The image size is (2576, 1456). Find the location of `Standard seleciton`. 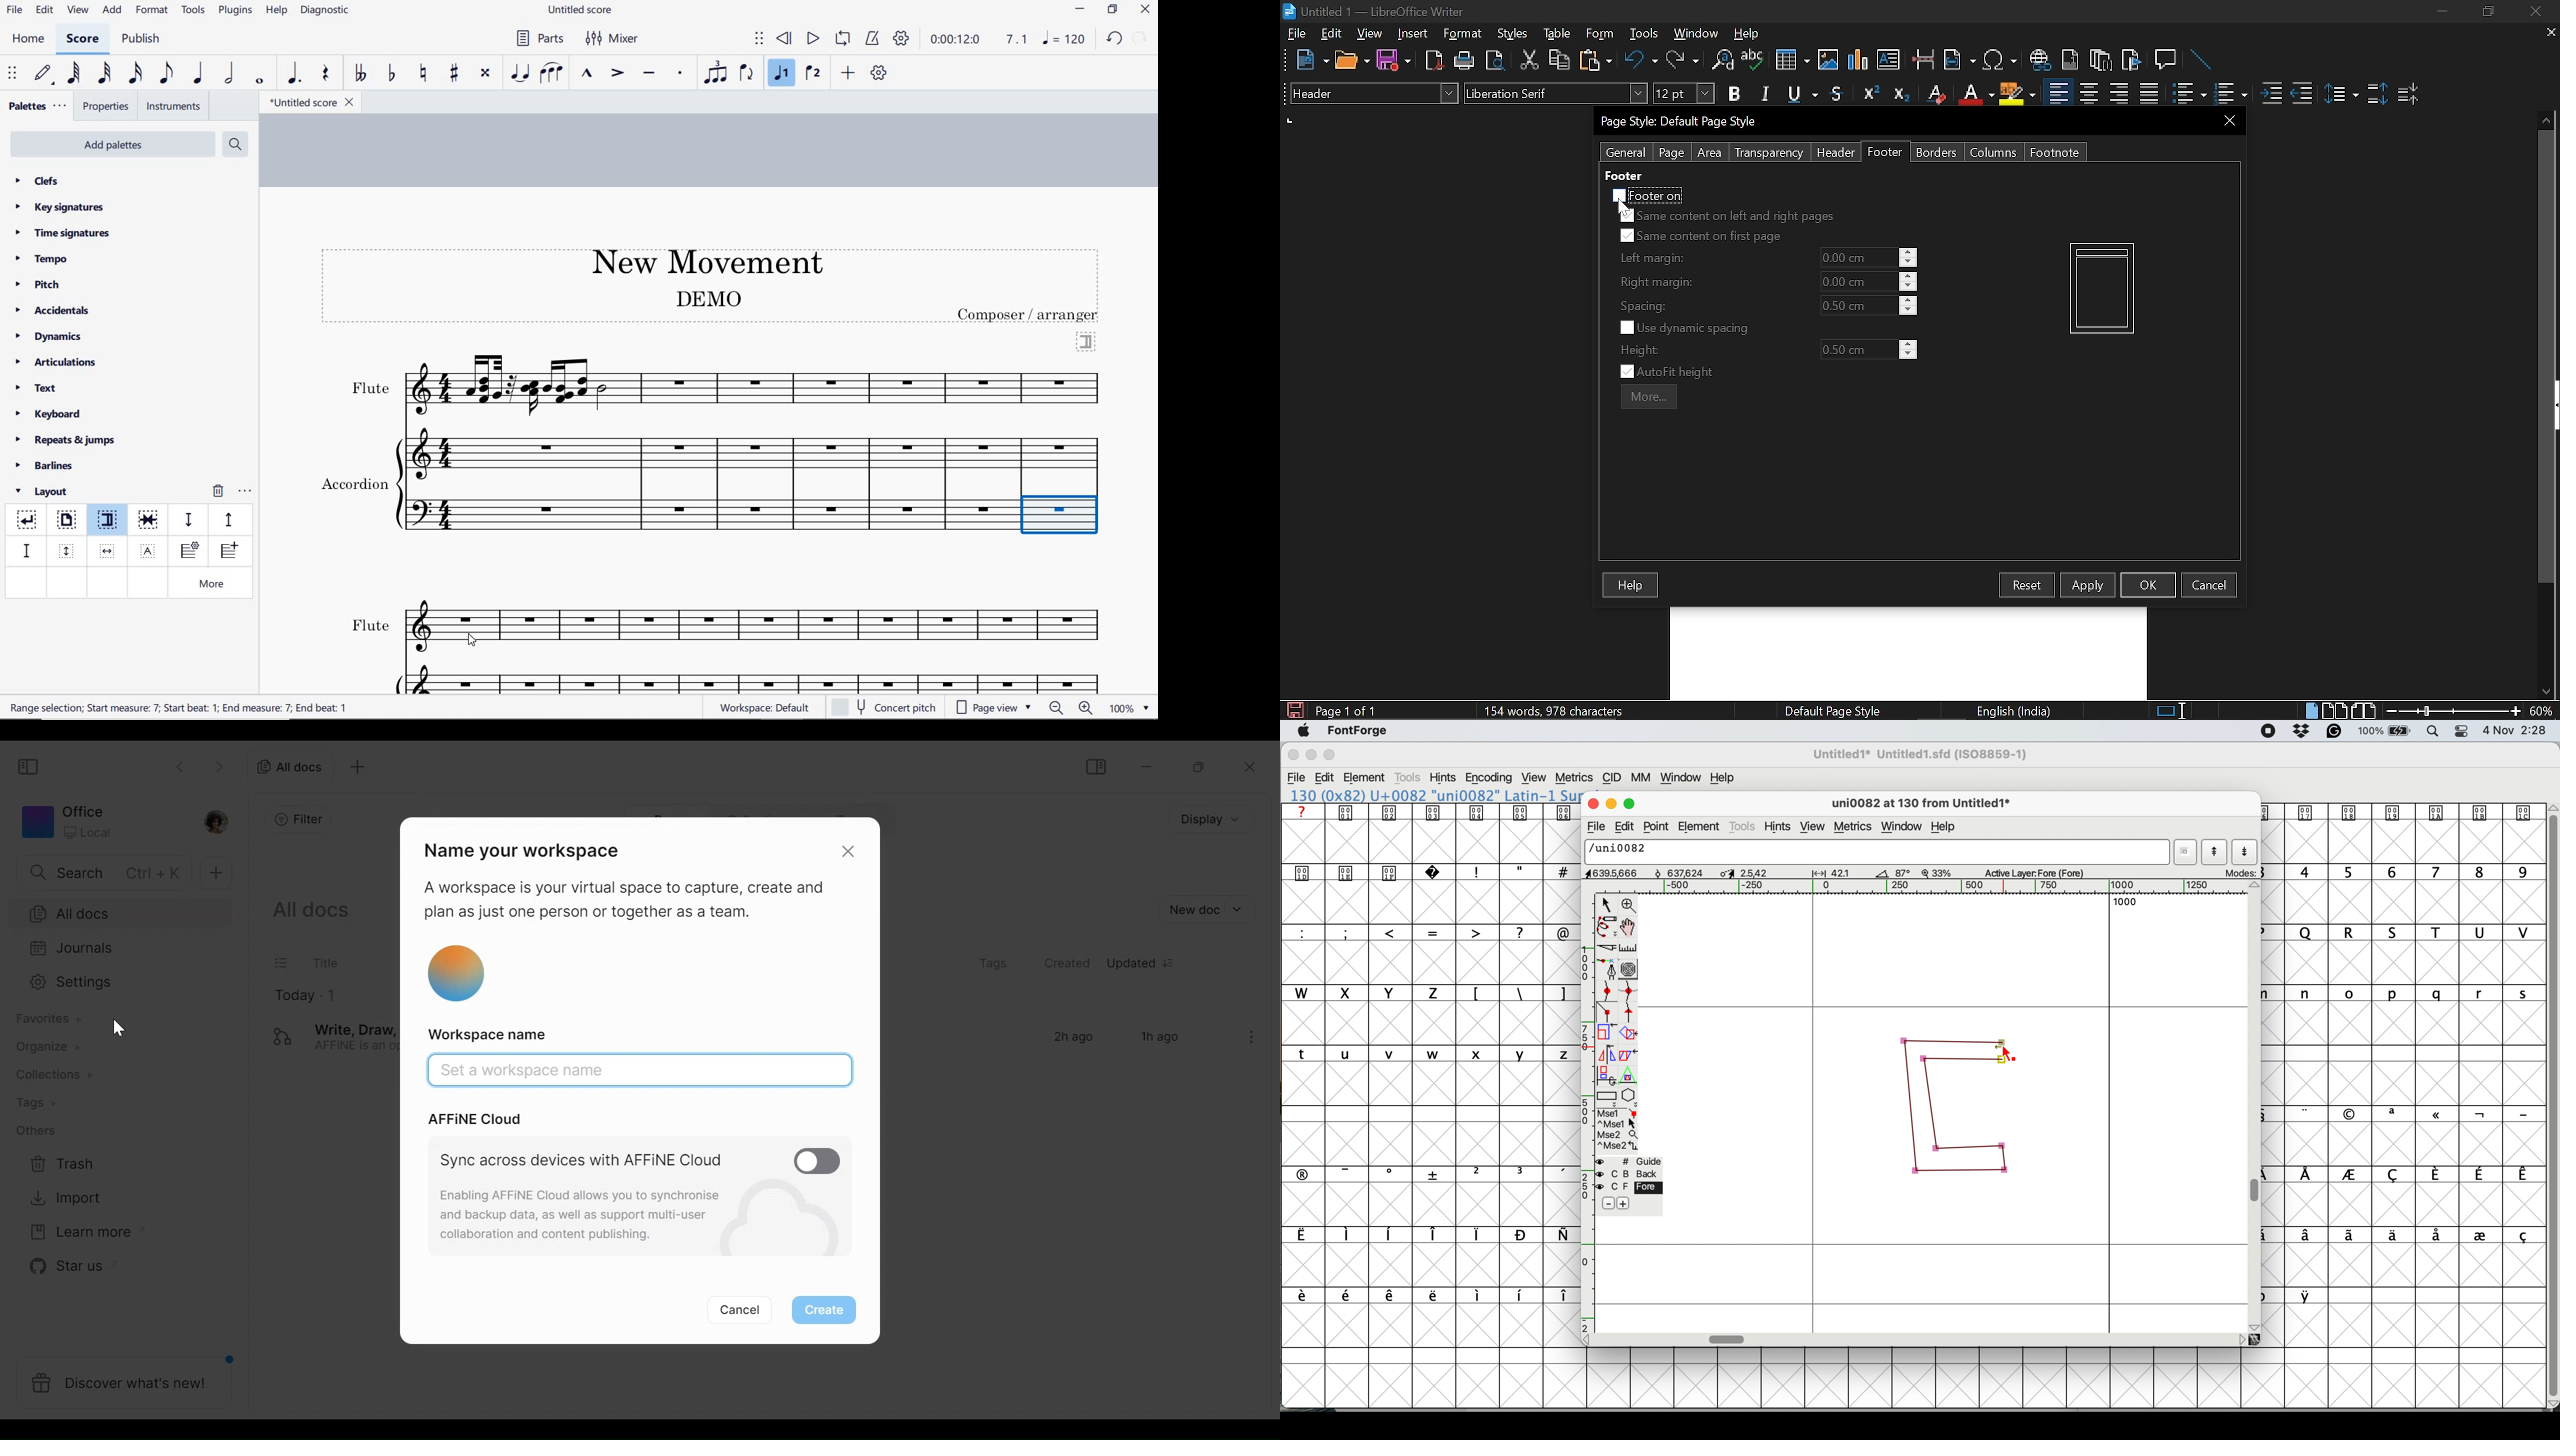

Standard seleciton is located at coordinates (2175, 711).